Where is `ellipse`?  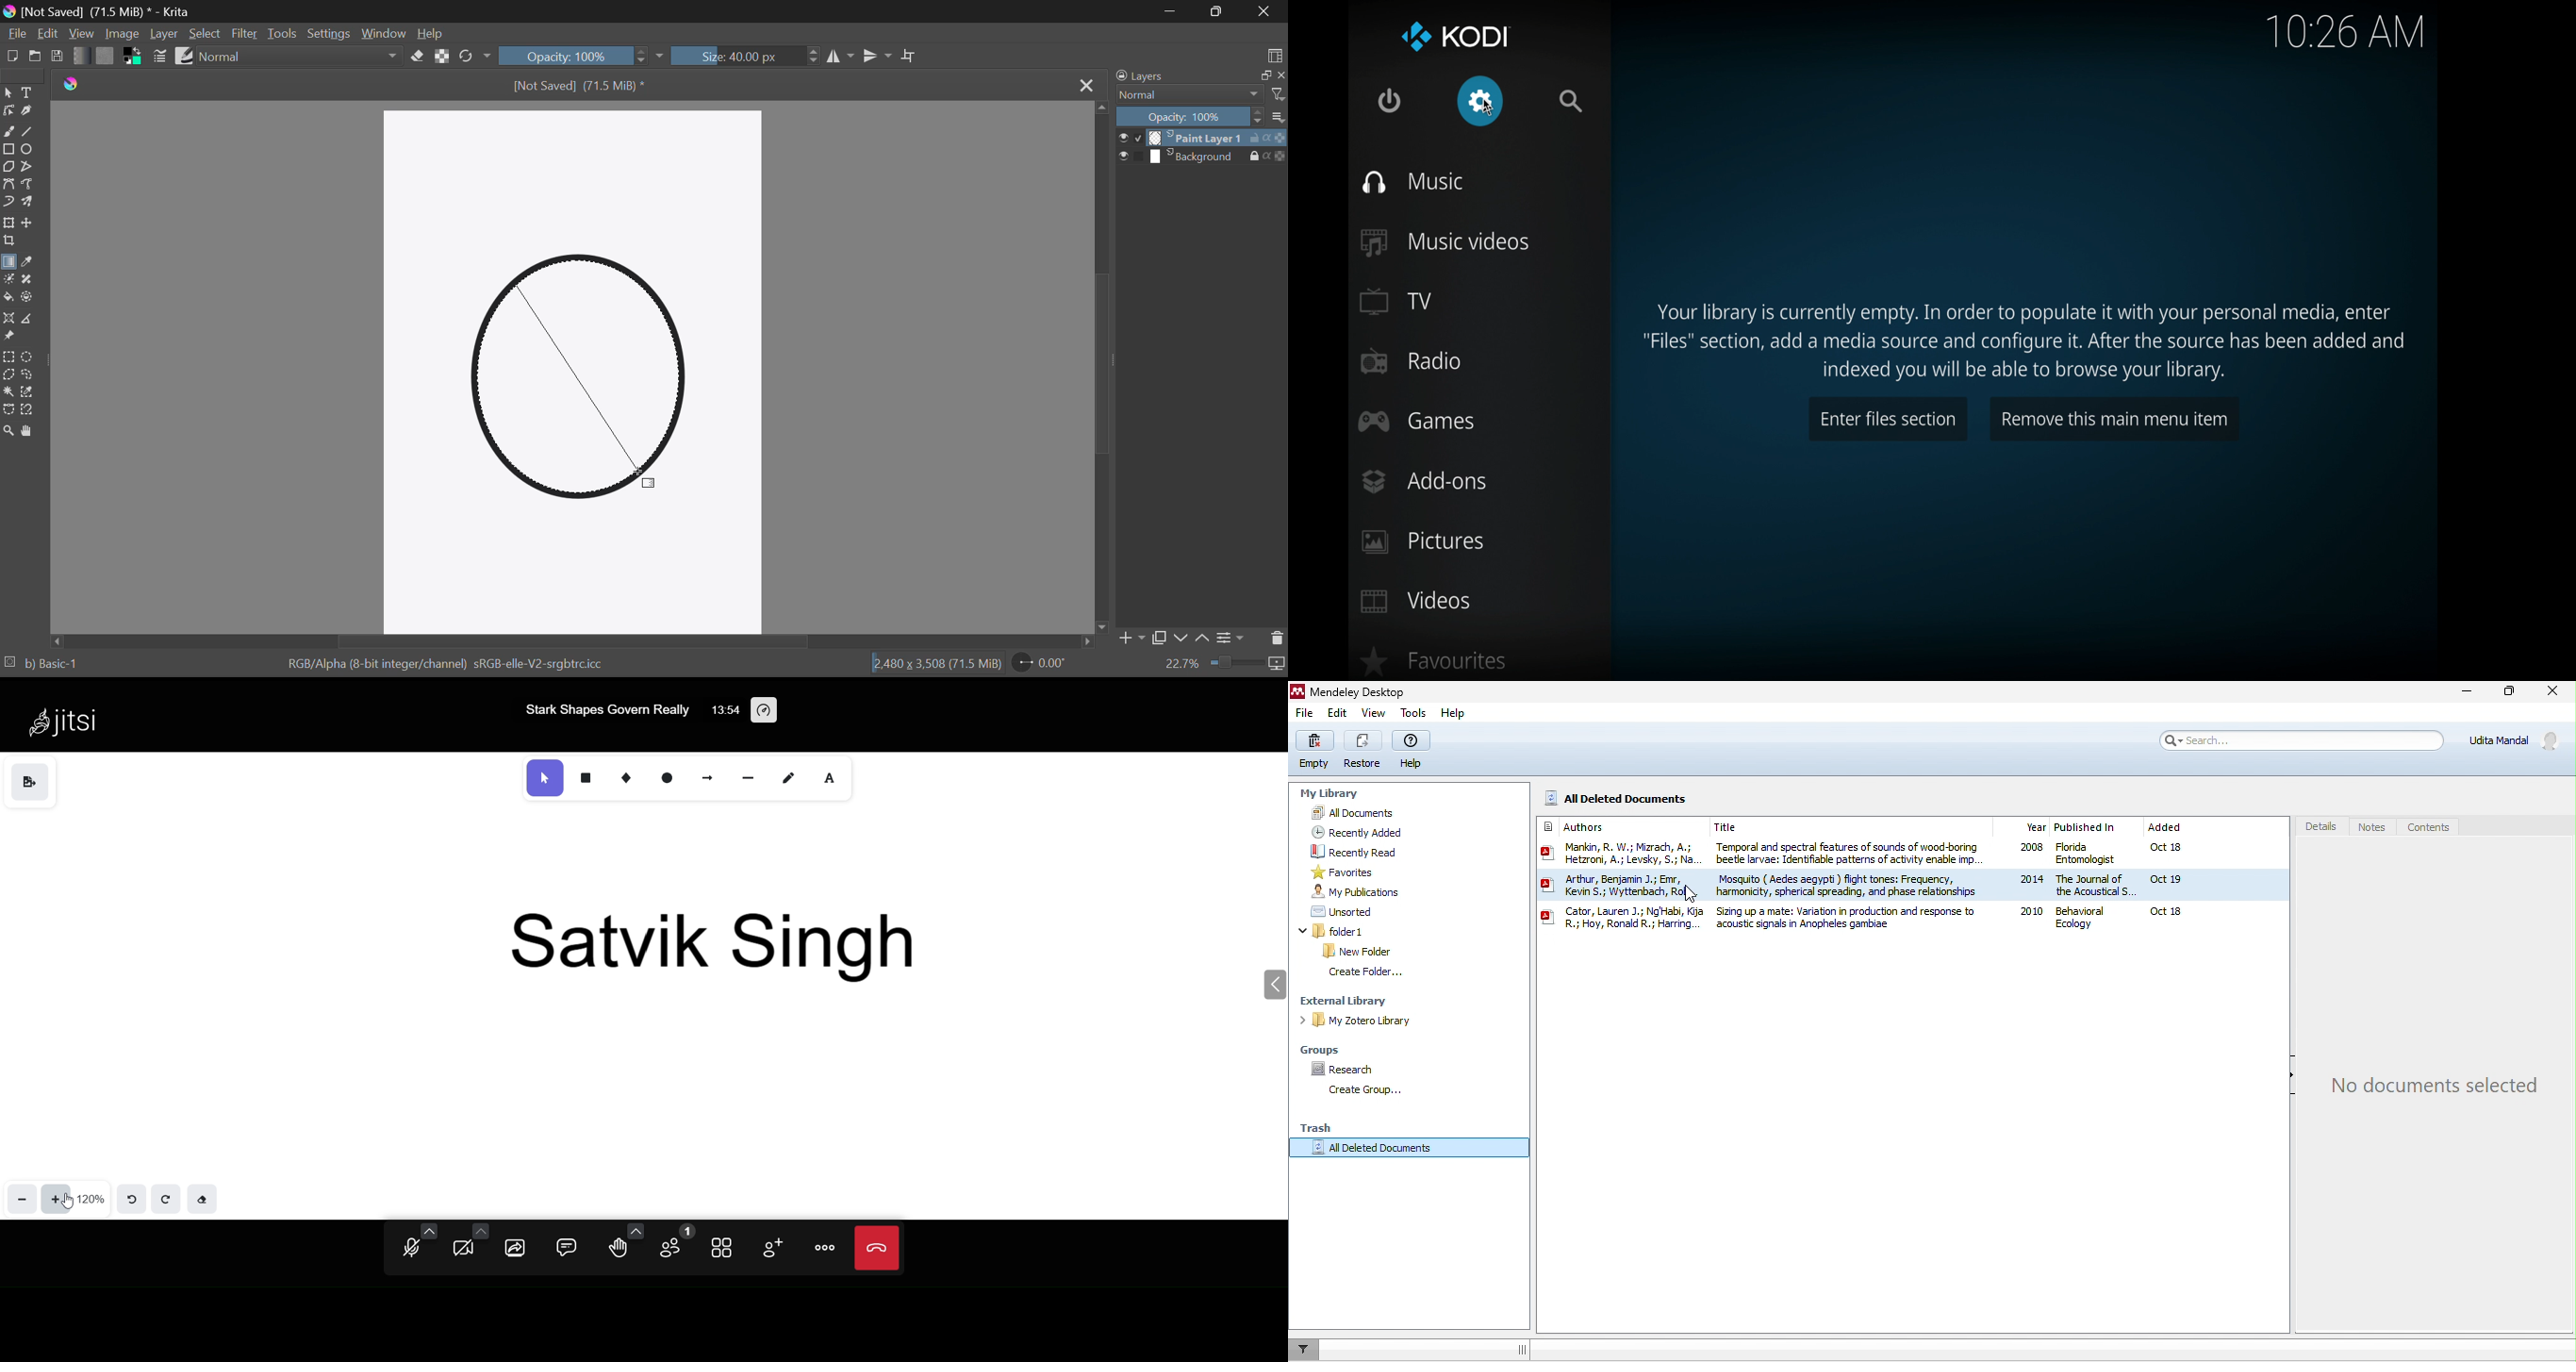
ellipse is located at coordinates (667, 778).